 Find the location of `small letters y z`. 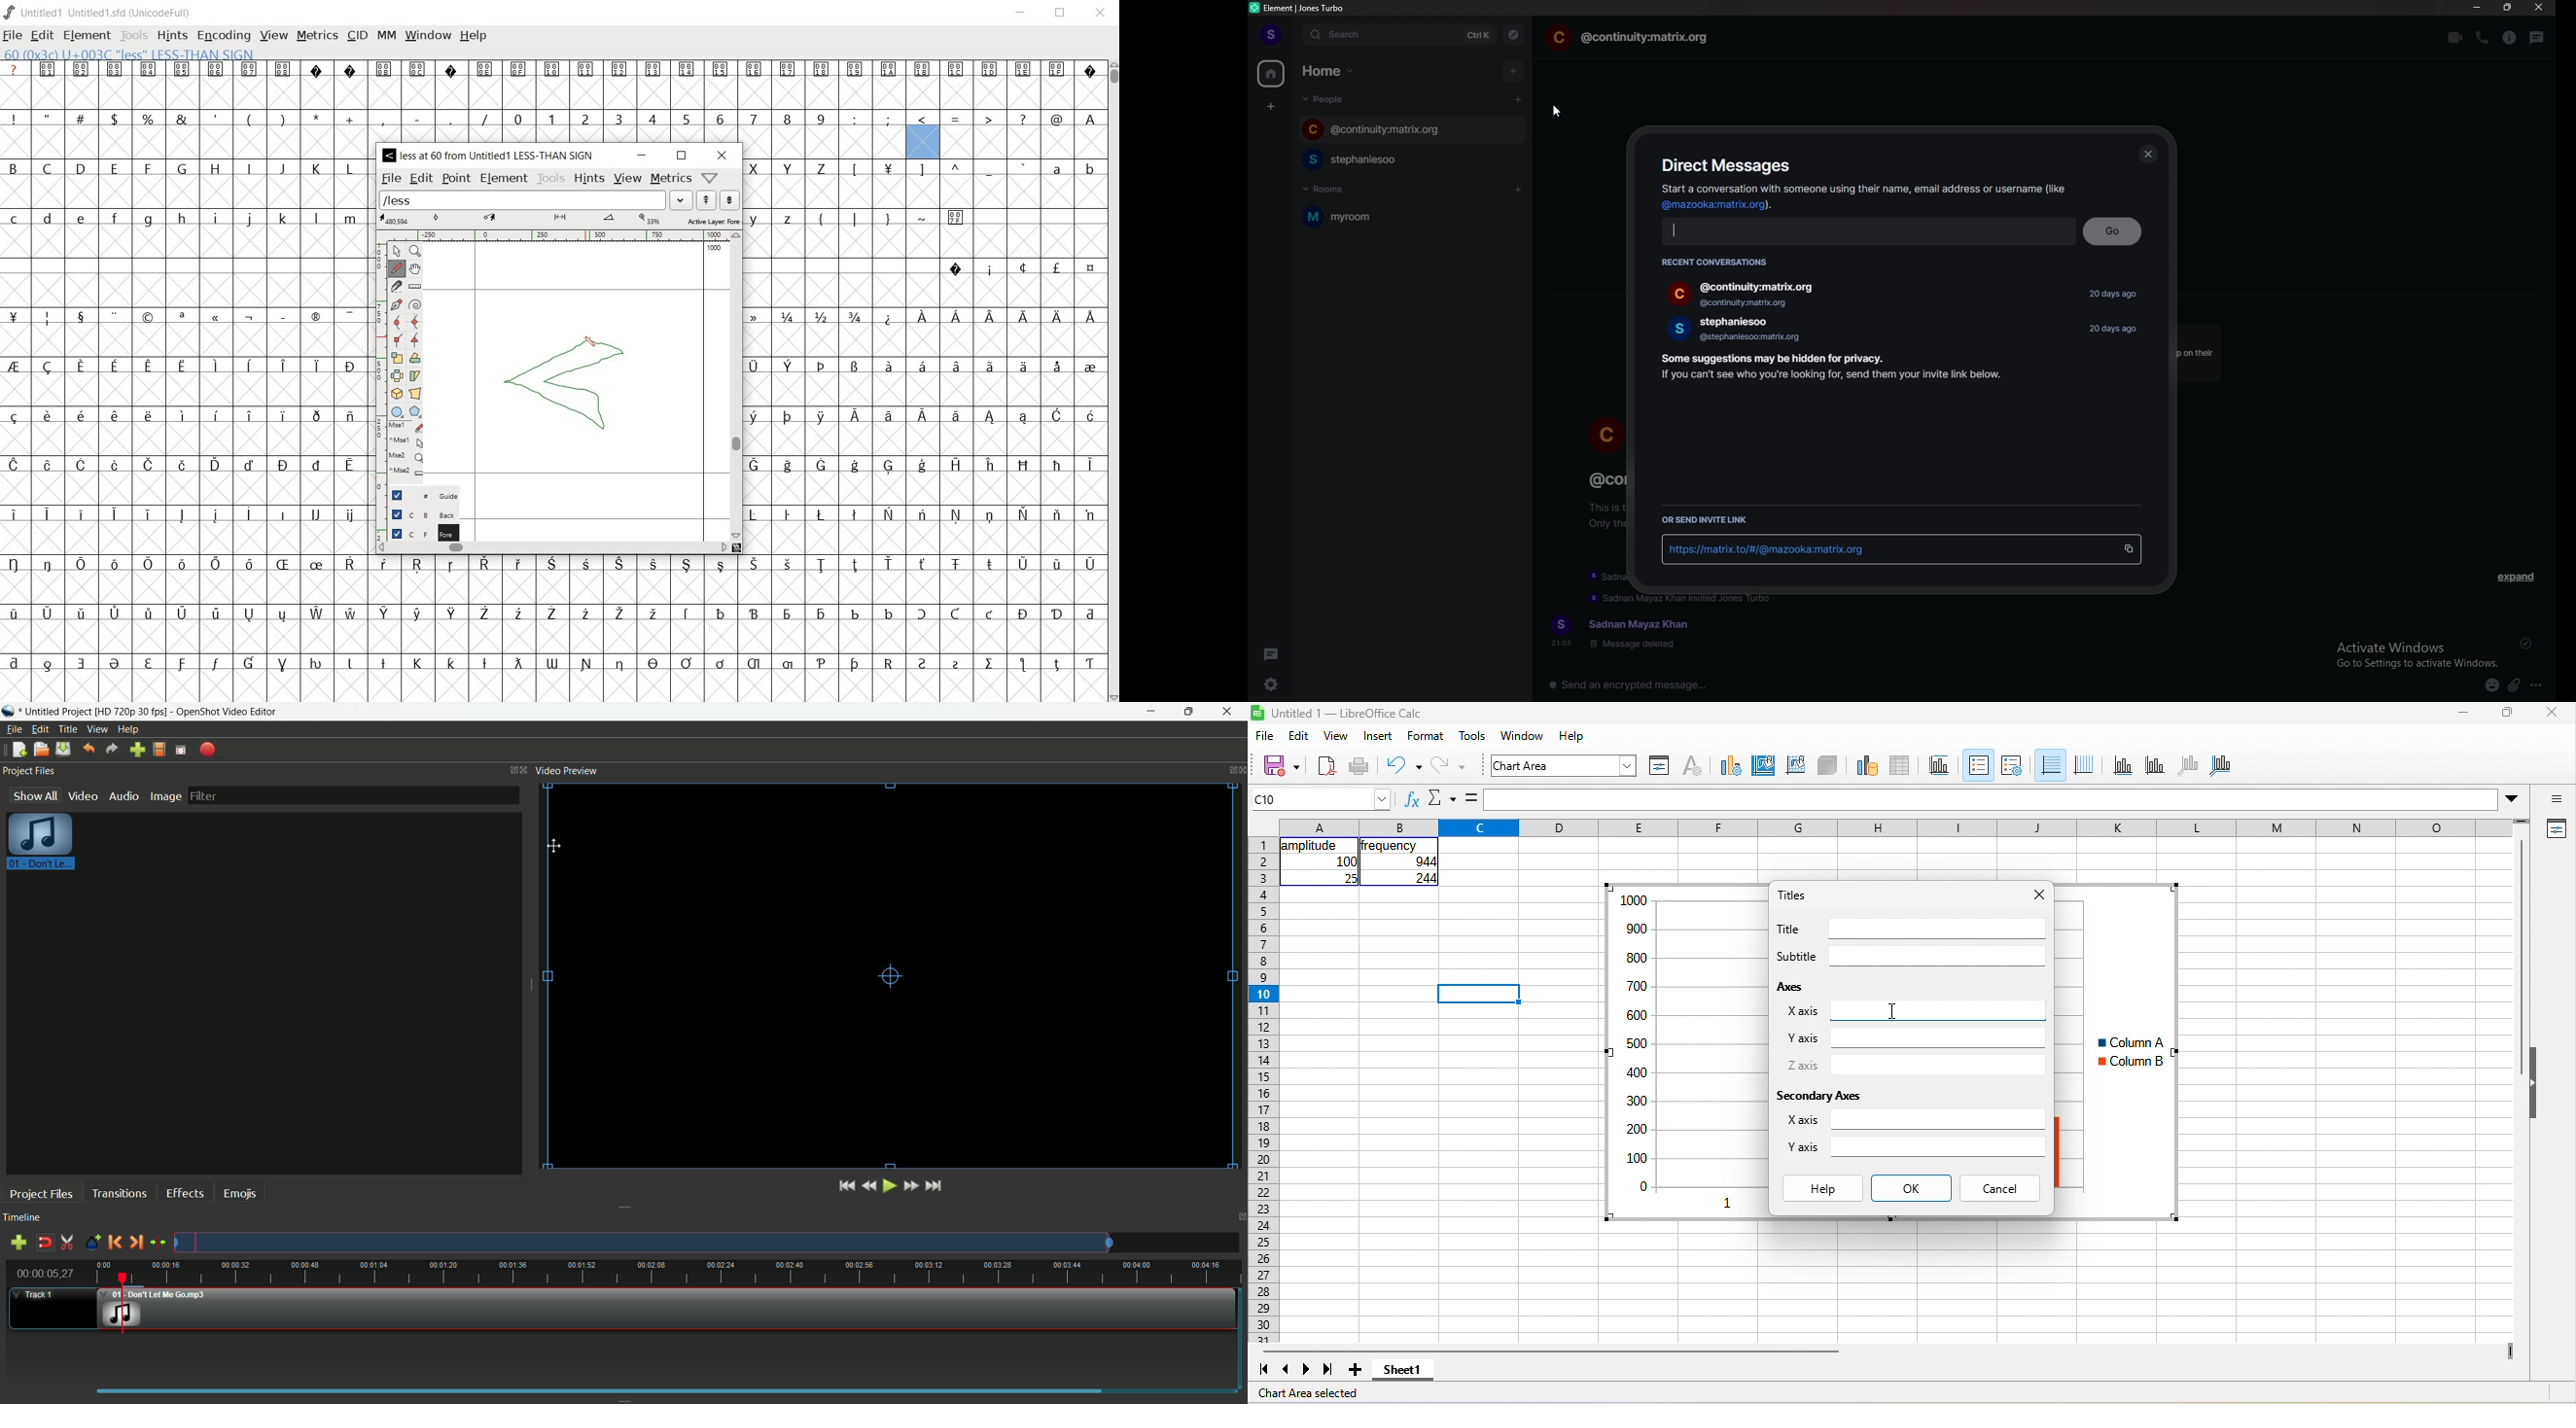

small letters y z is located at coordinates (777, 216).